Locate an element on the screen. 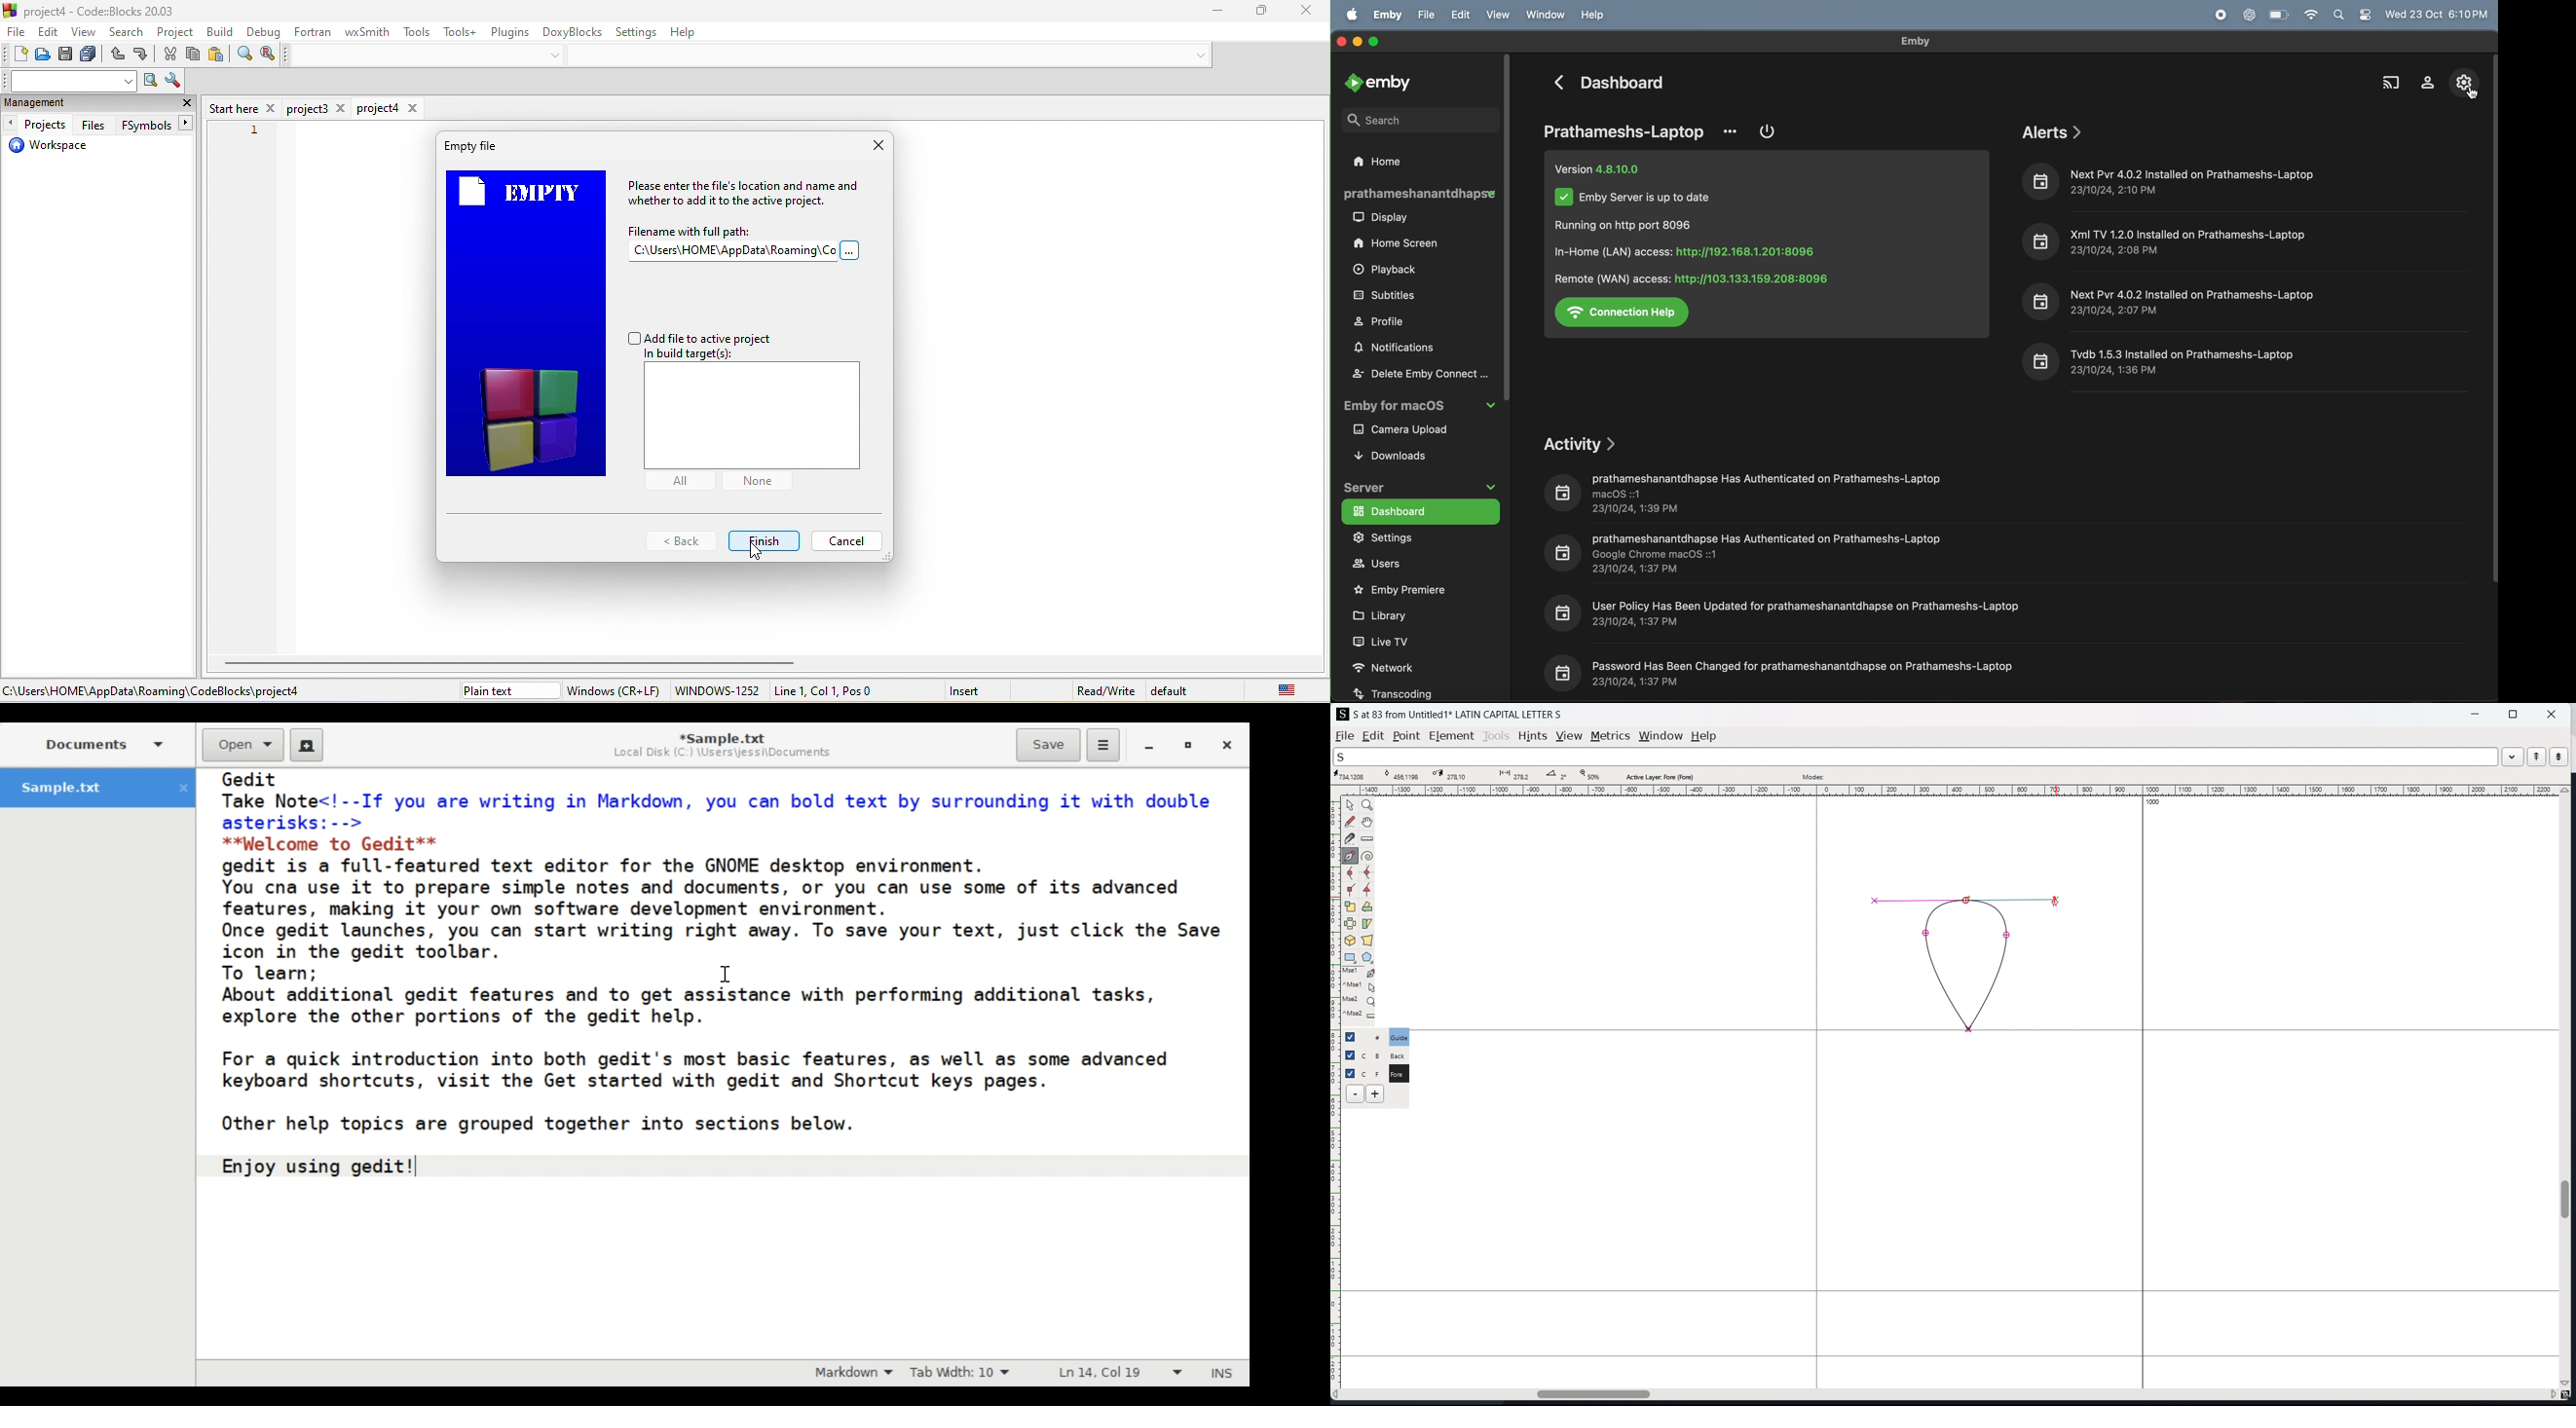  cast is located at coordinates (2389, 81).